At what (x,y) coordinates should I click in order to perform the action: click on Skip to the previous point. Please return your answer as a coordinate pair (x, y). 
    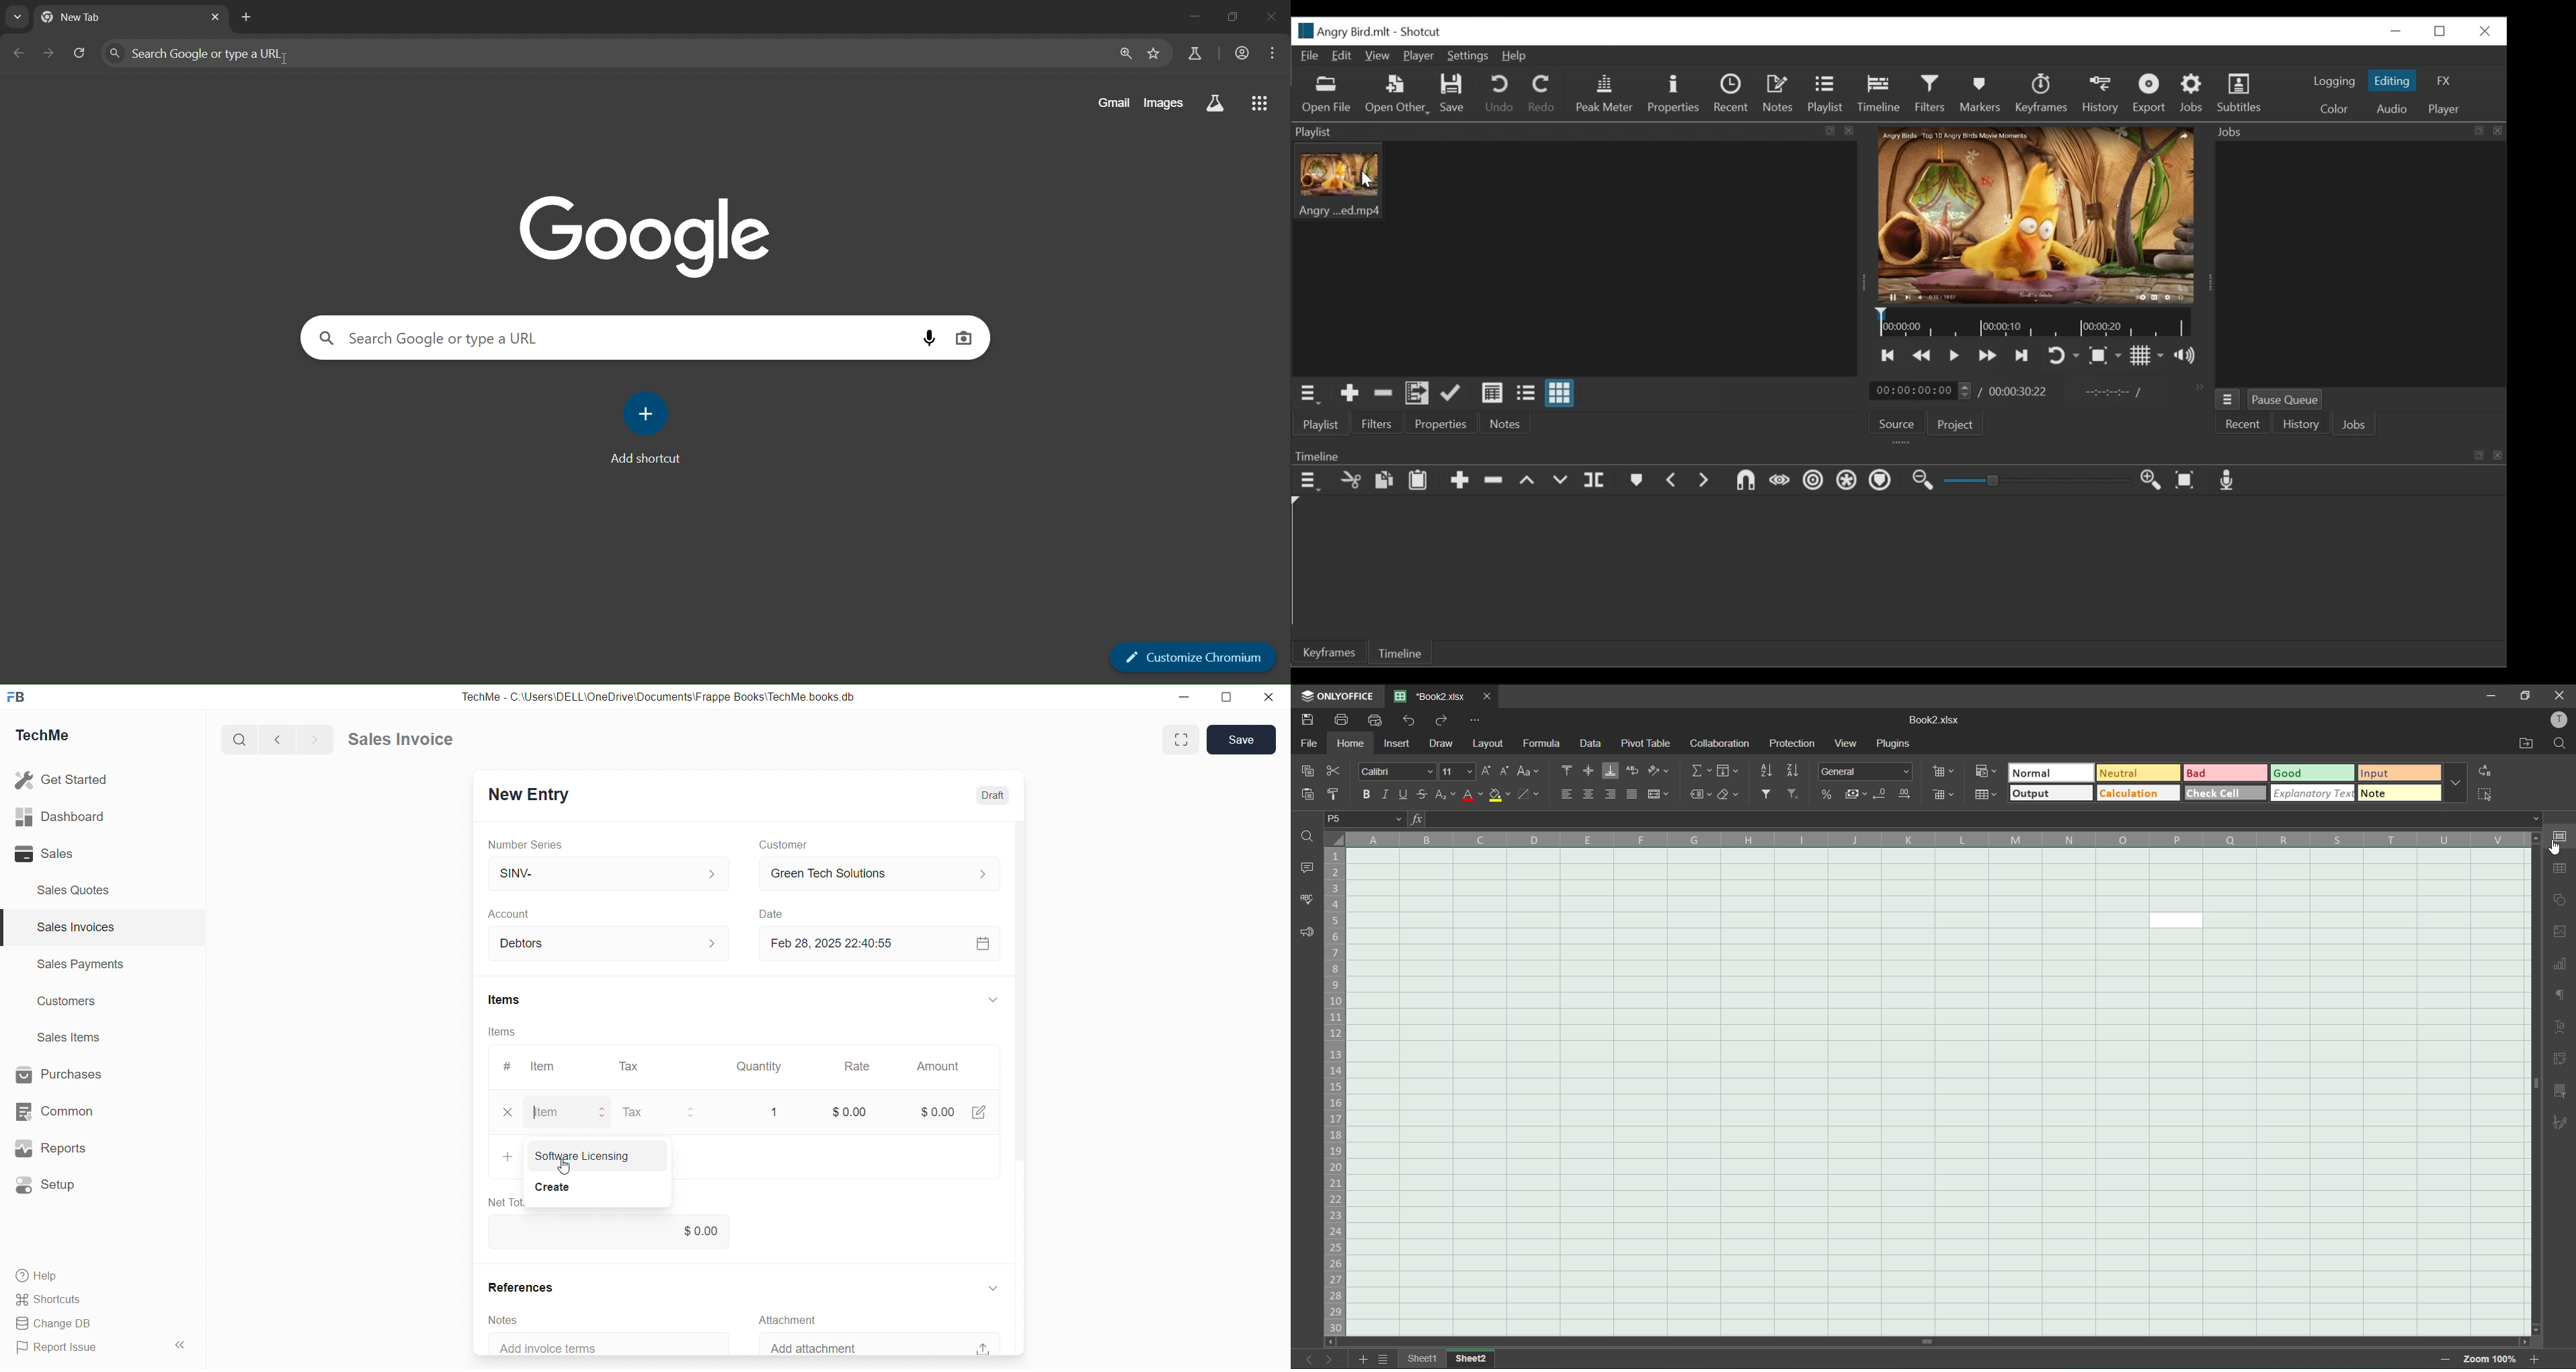
    Looking at the image, I should click on (1889, 355).